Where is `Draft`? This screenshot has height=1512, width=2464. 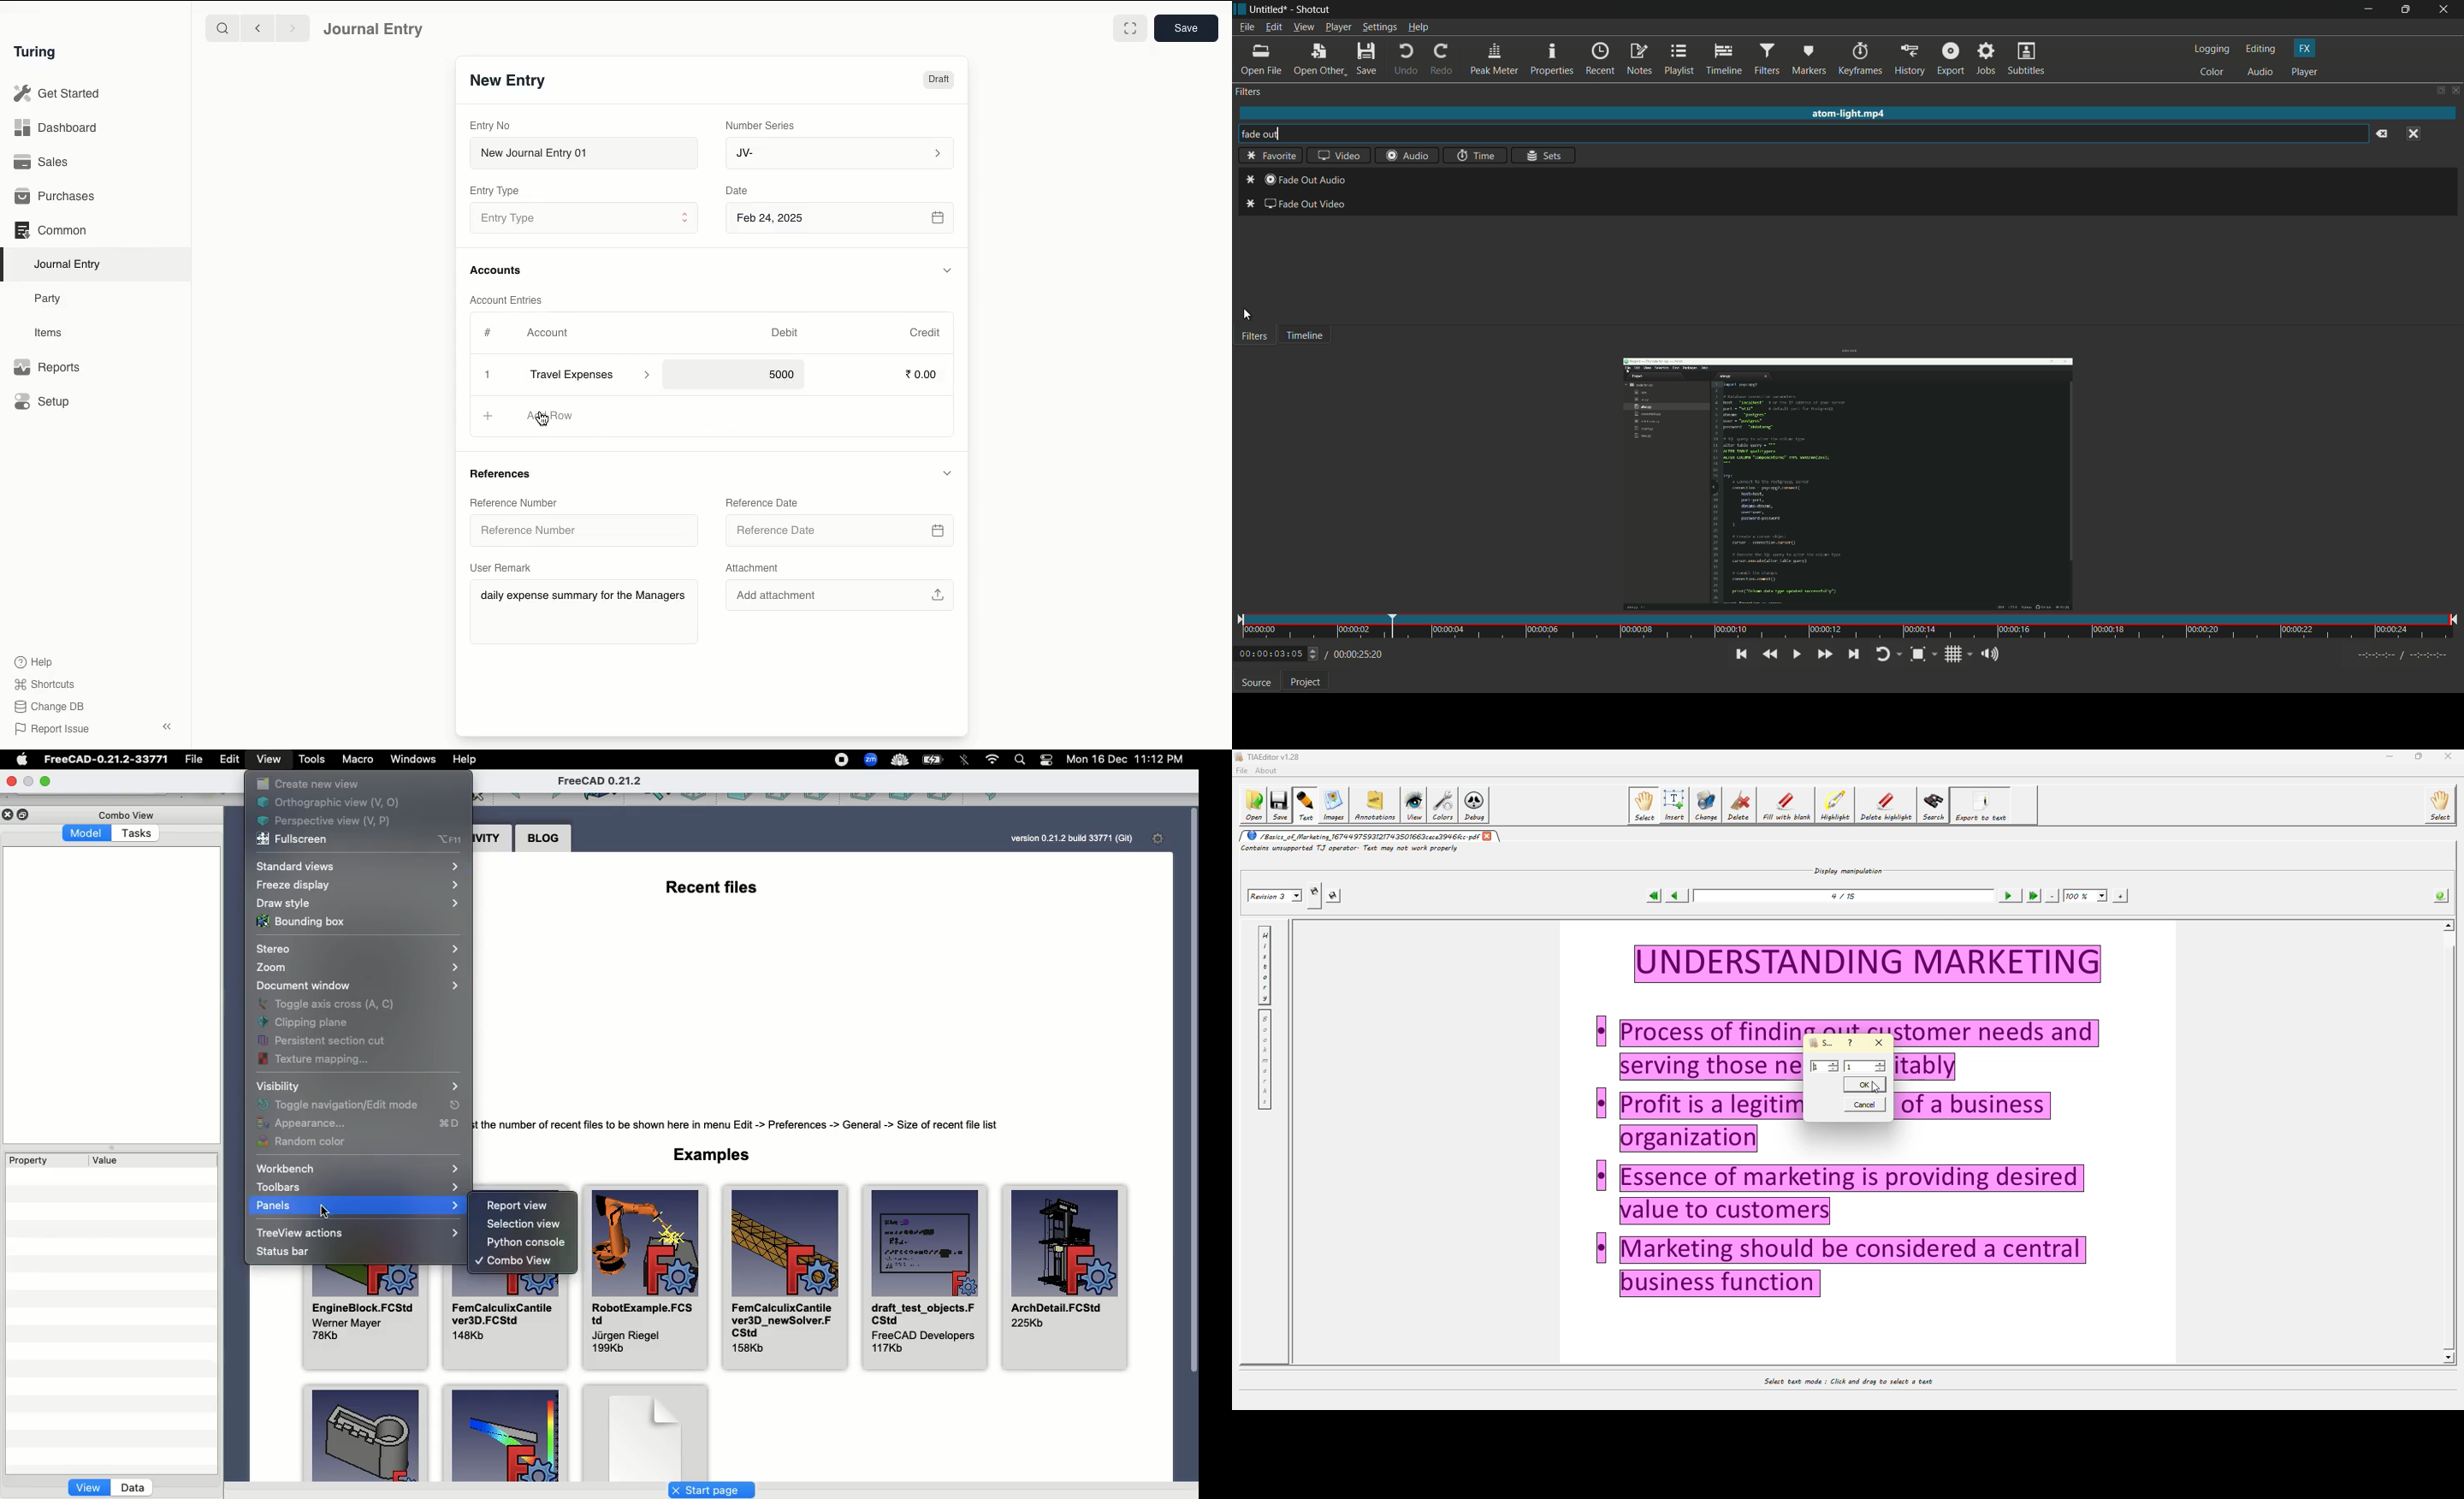
Draft is located at coordinates (939, 80).